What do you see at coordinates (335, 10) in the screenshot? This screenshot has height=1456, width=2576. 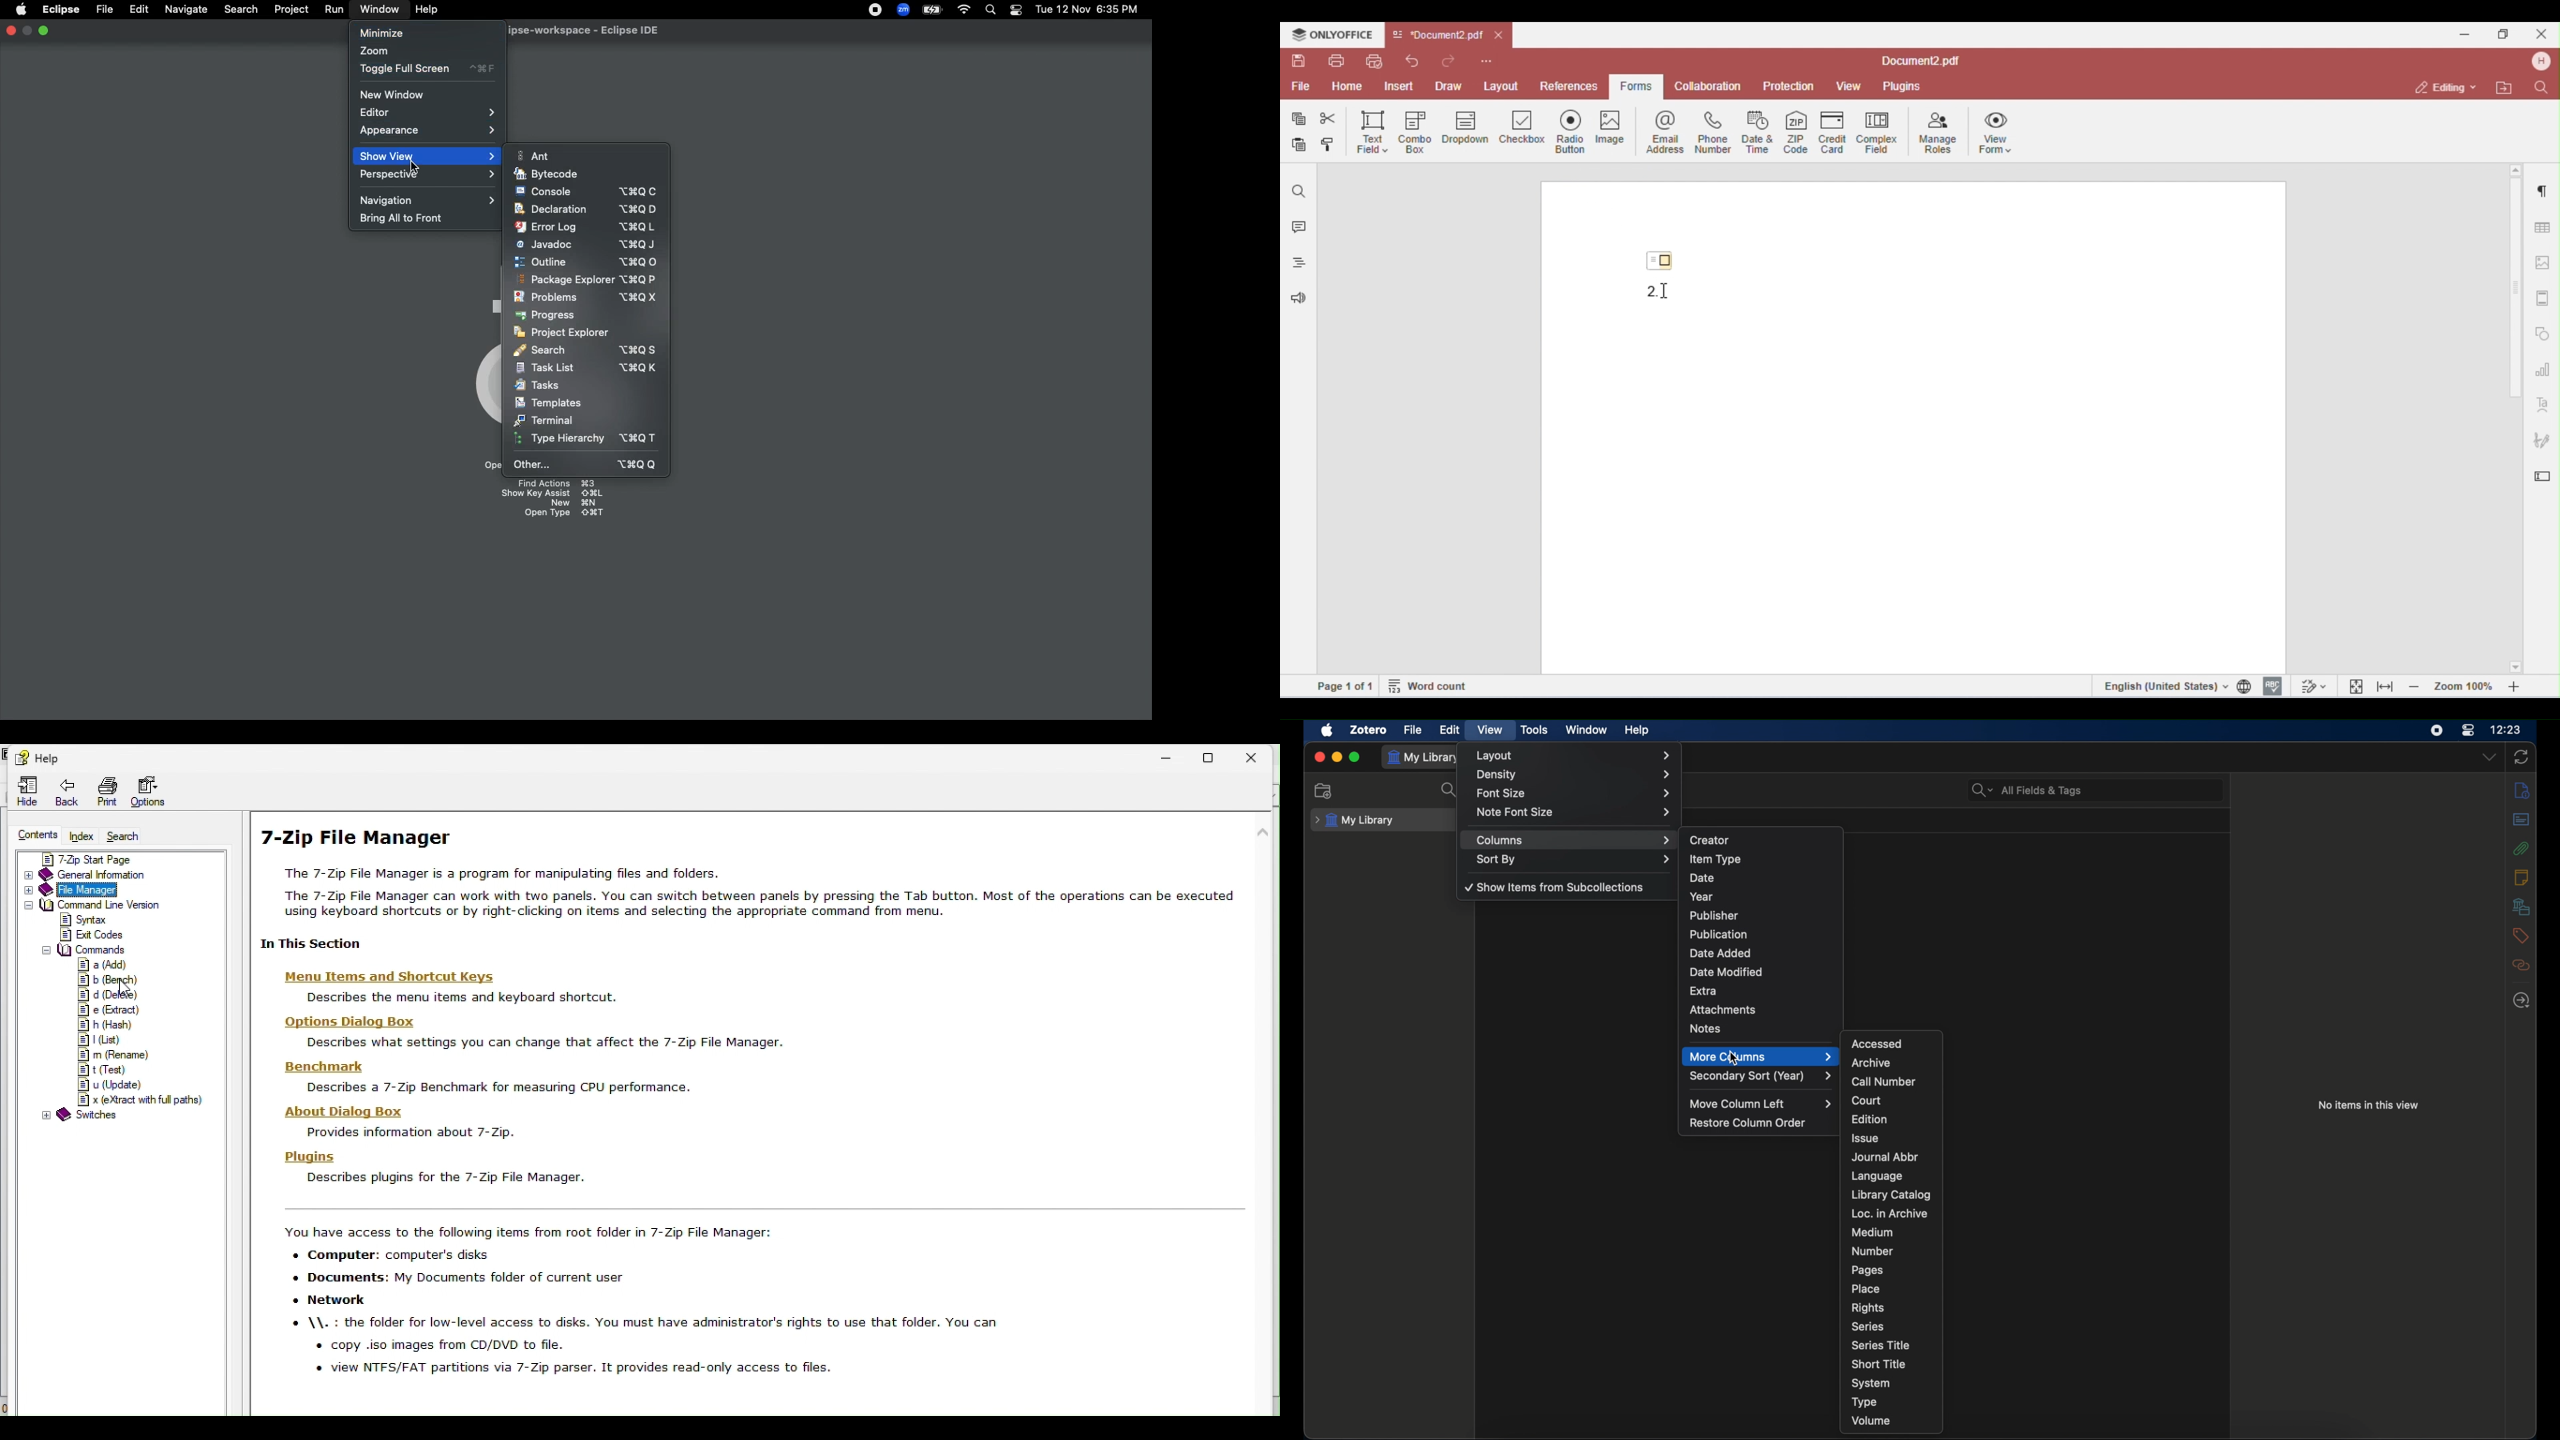 I see `Run` at bounding box center [335, 10].